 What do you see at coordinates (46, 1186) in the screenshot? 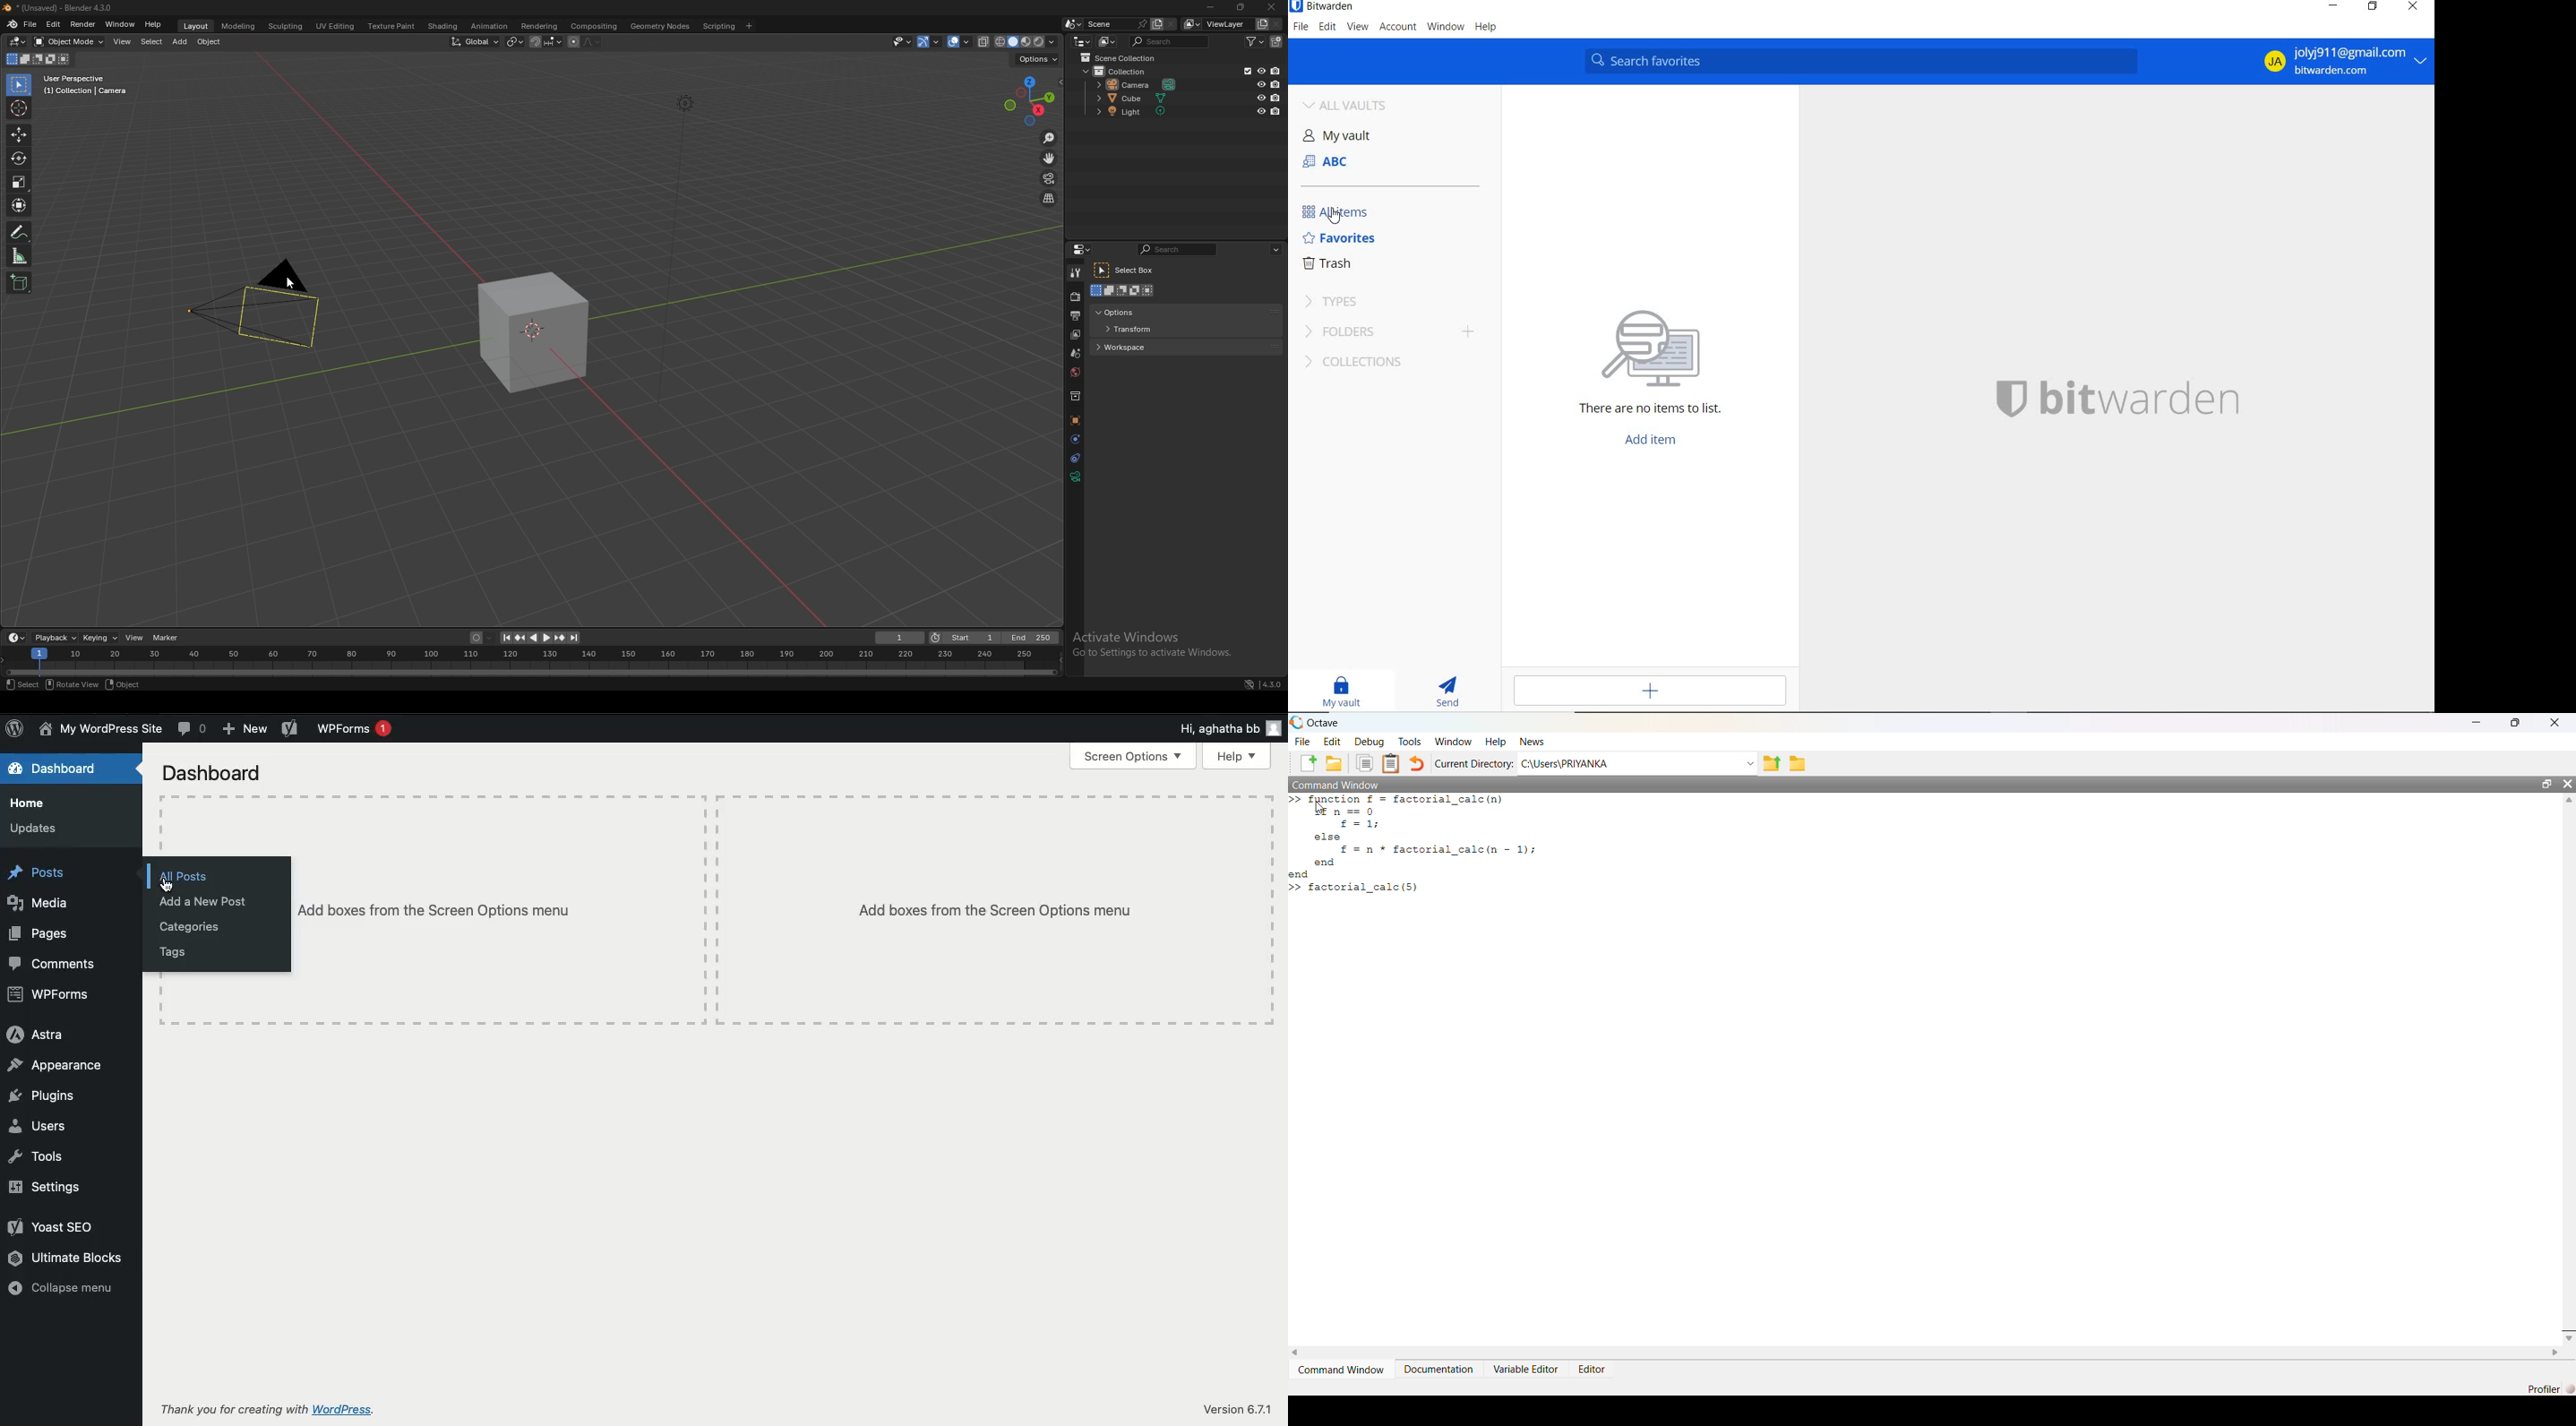
I see `Settings` at bounding box center [46, 1186].